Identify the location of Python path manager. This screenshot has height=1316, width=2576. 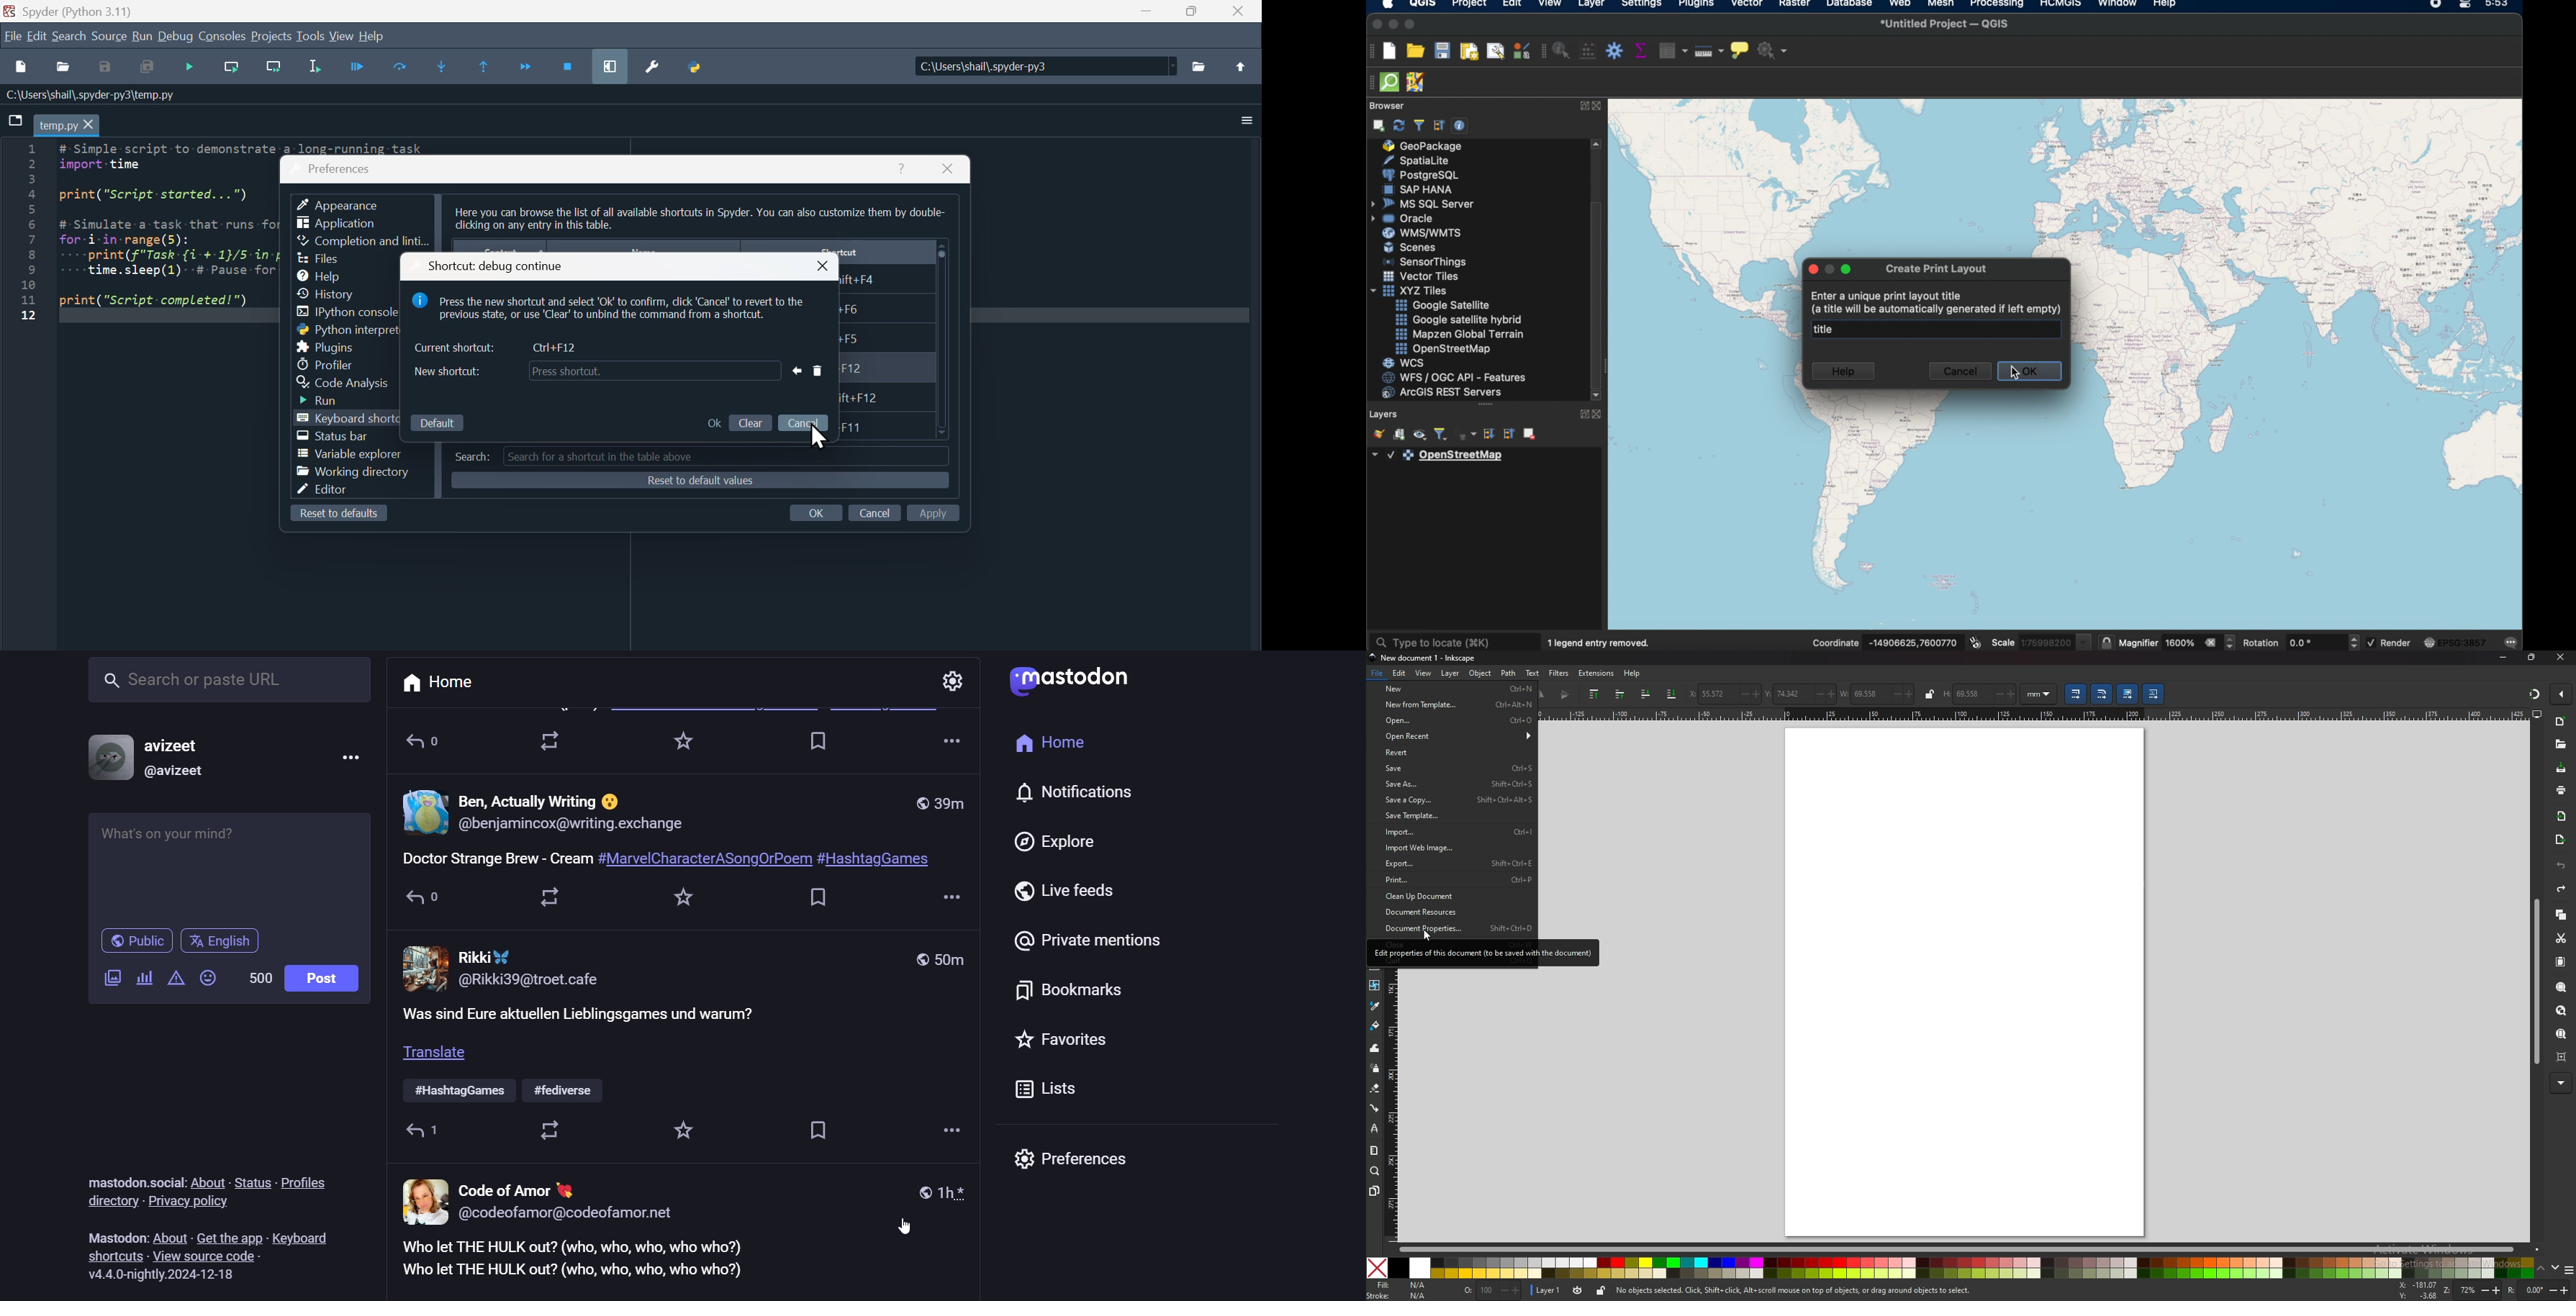
(699, 65).